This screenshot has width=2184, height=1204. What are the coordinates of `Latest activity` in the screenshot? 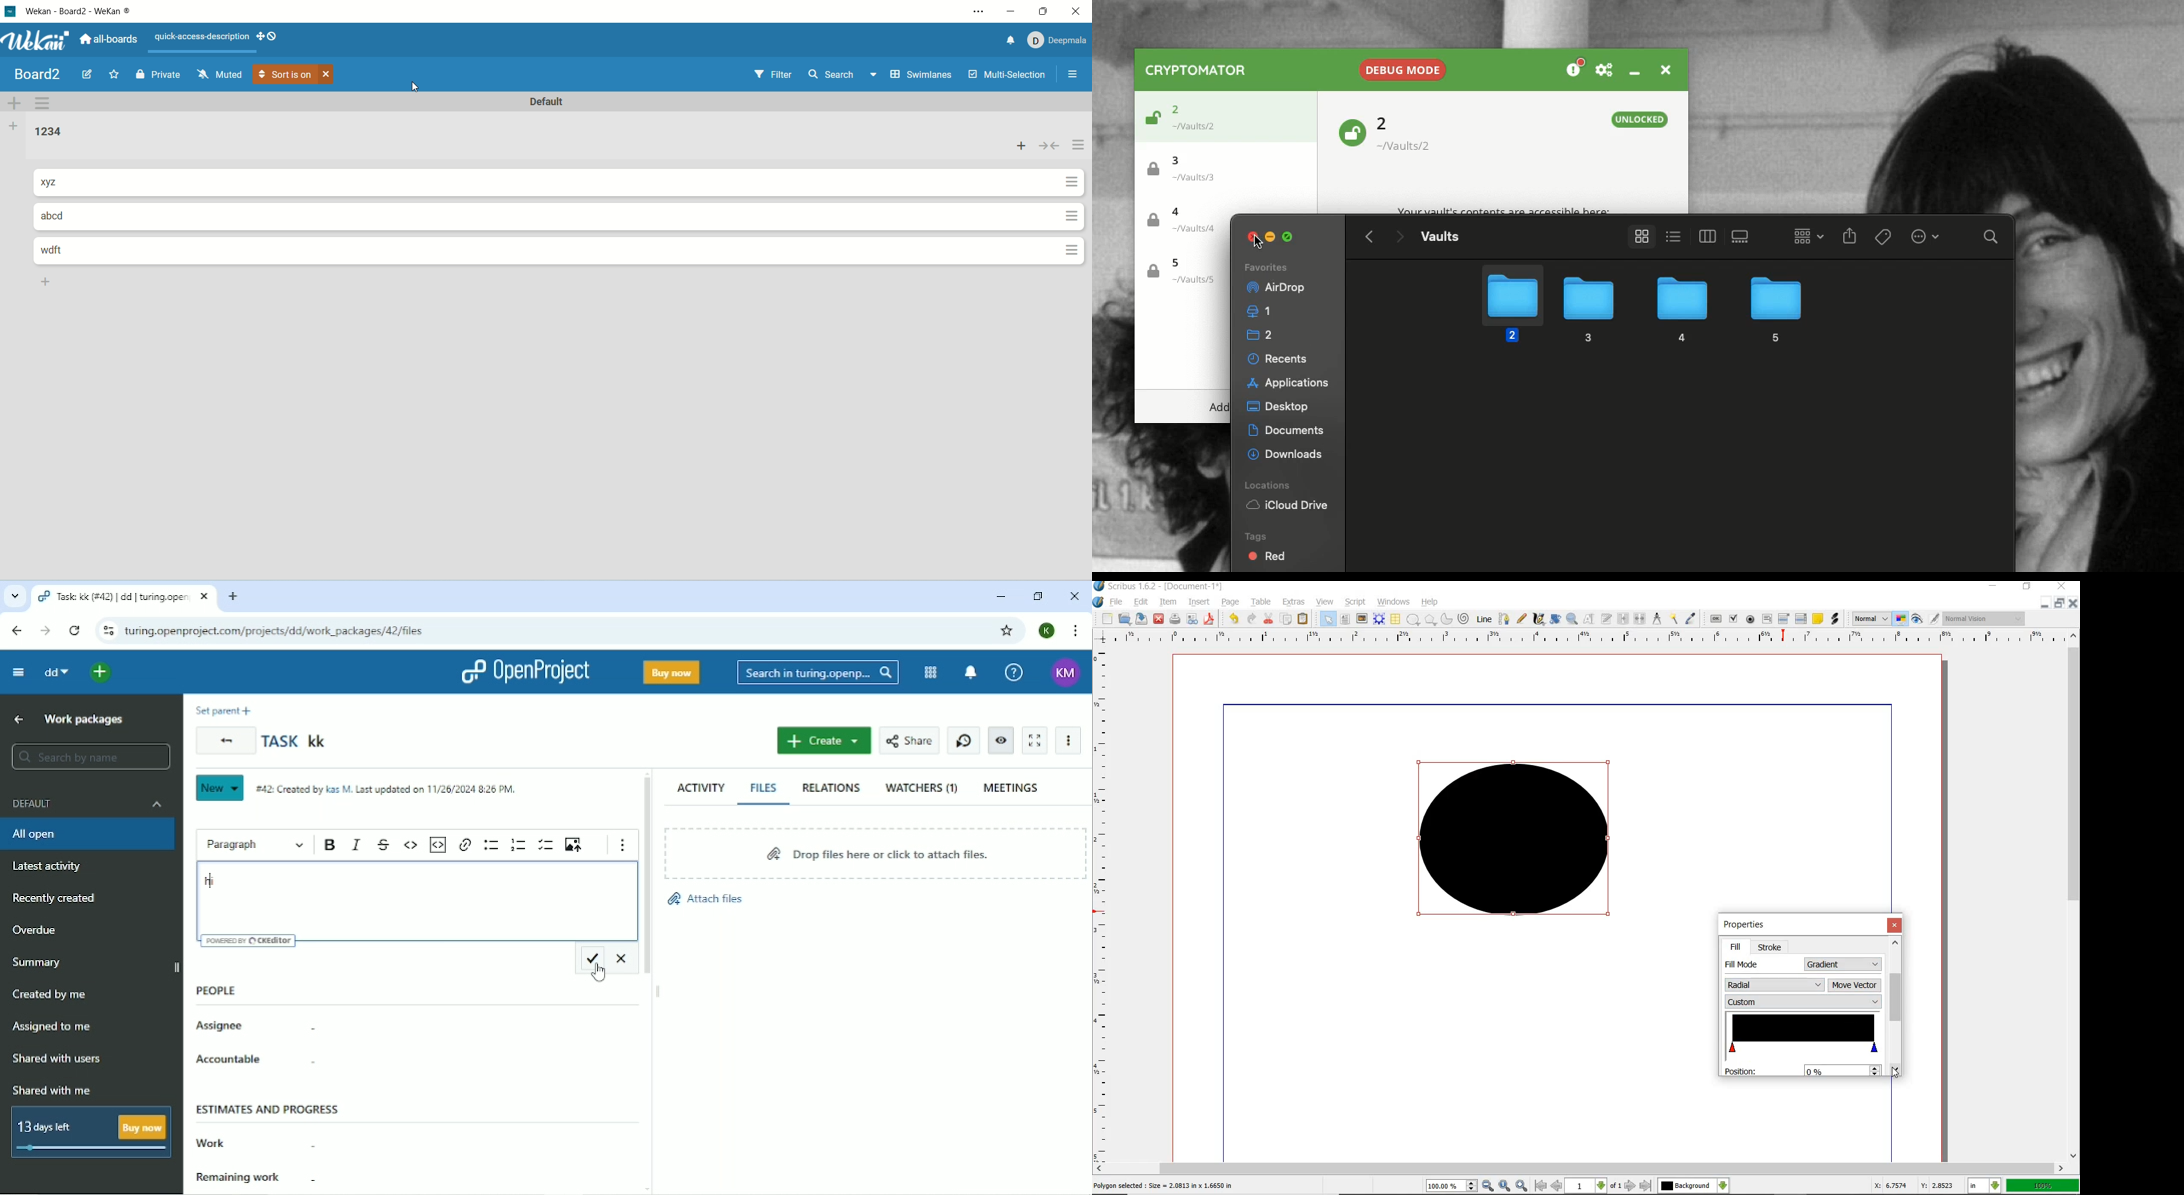 It's located at (51, 867).